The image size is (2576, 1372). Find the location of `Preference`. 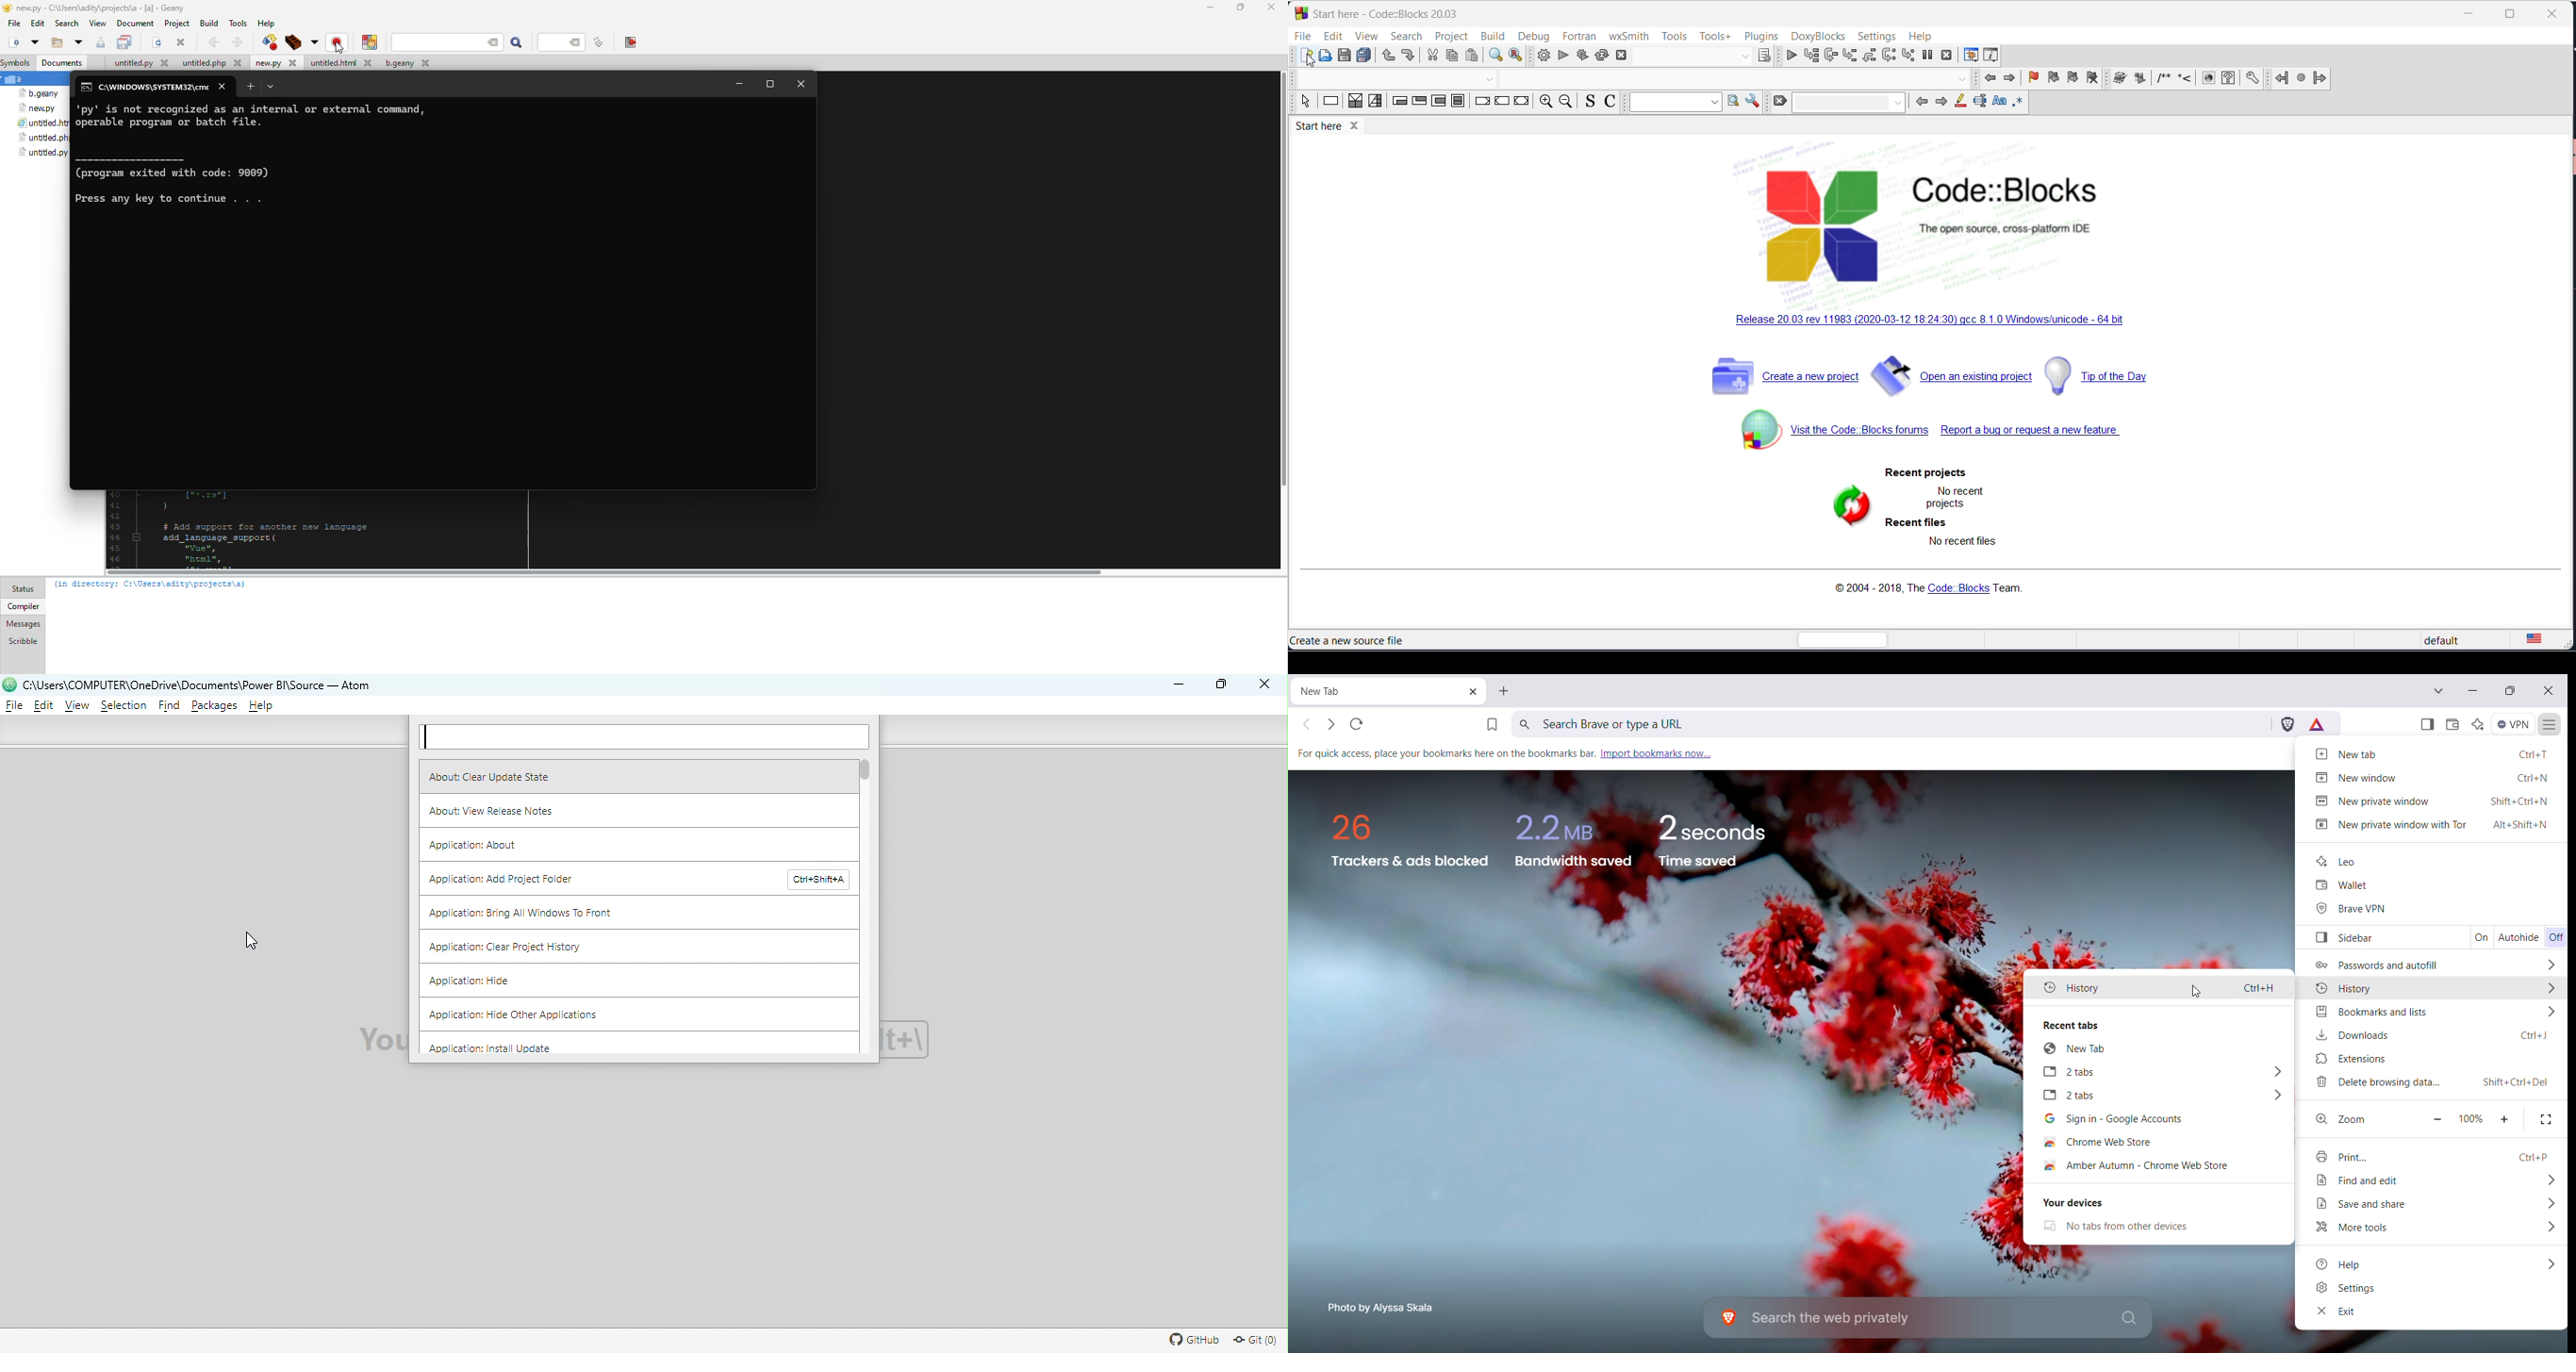

Preference is located at coordinates (2254, 80).